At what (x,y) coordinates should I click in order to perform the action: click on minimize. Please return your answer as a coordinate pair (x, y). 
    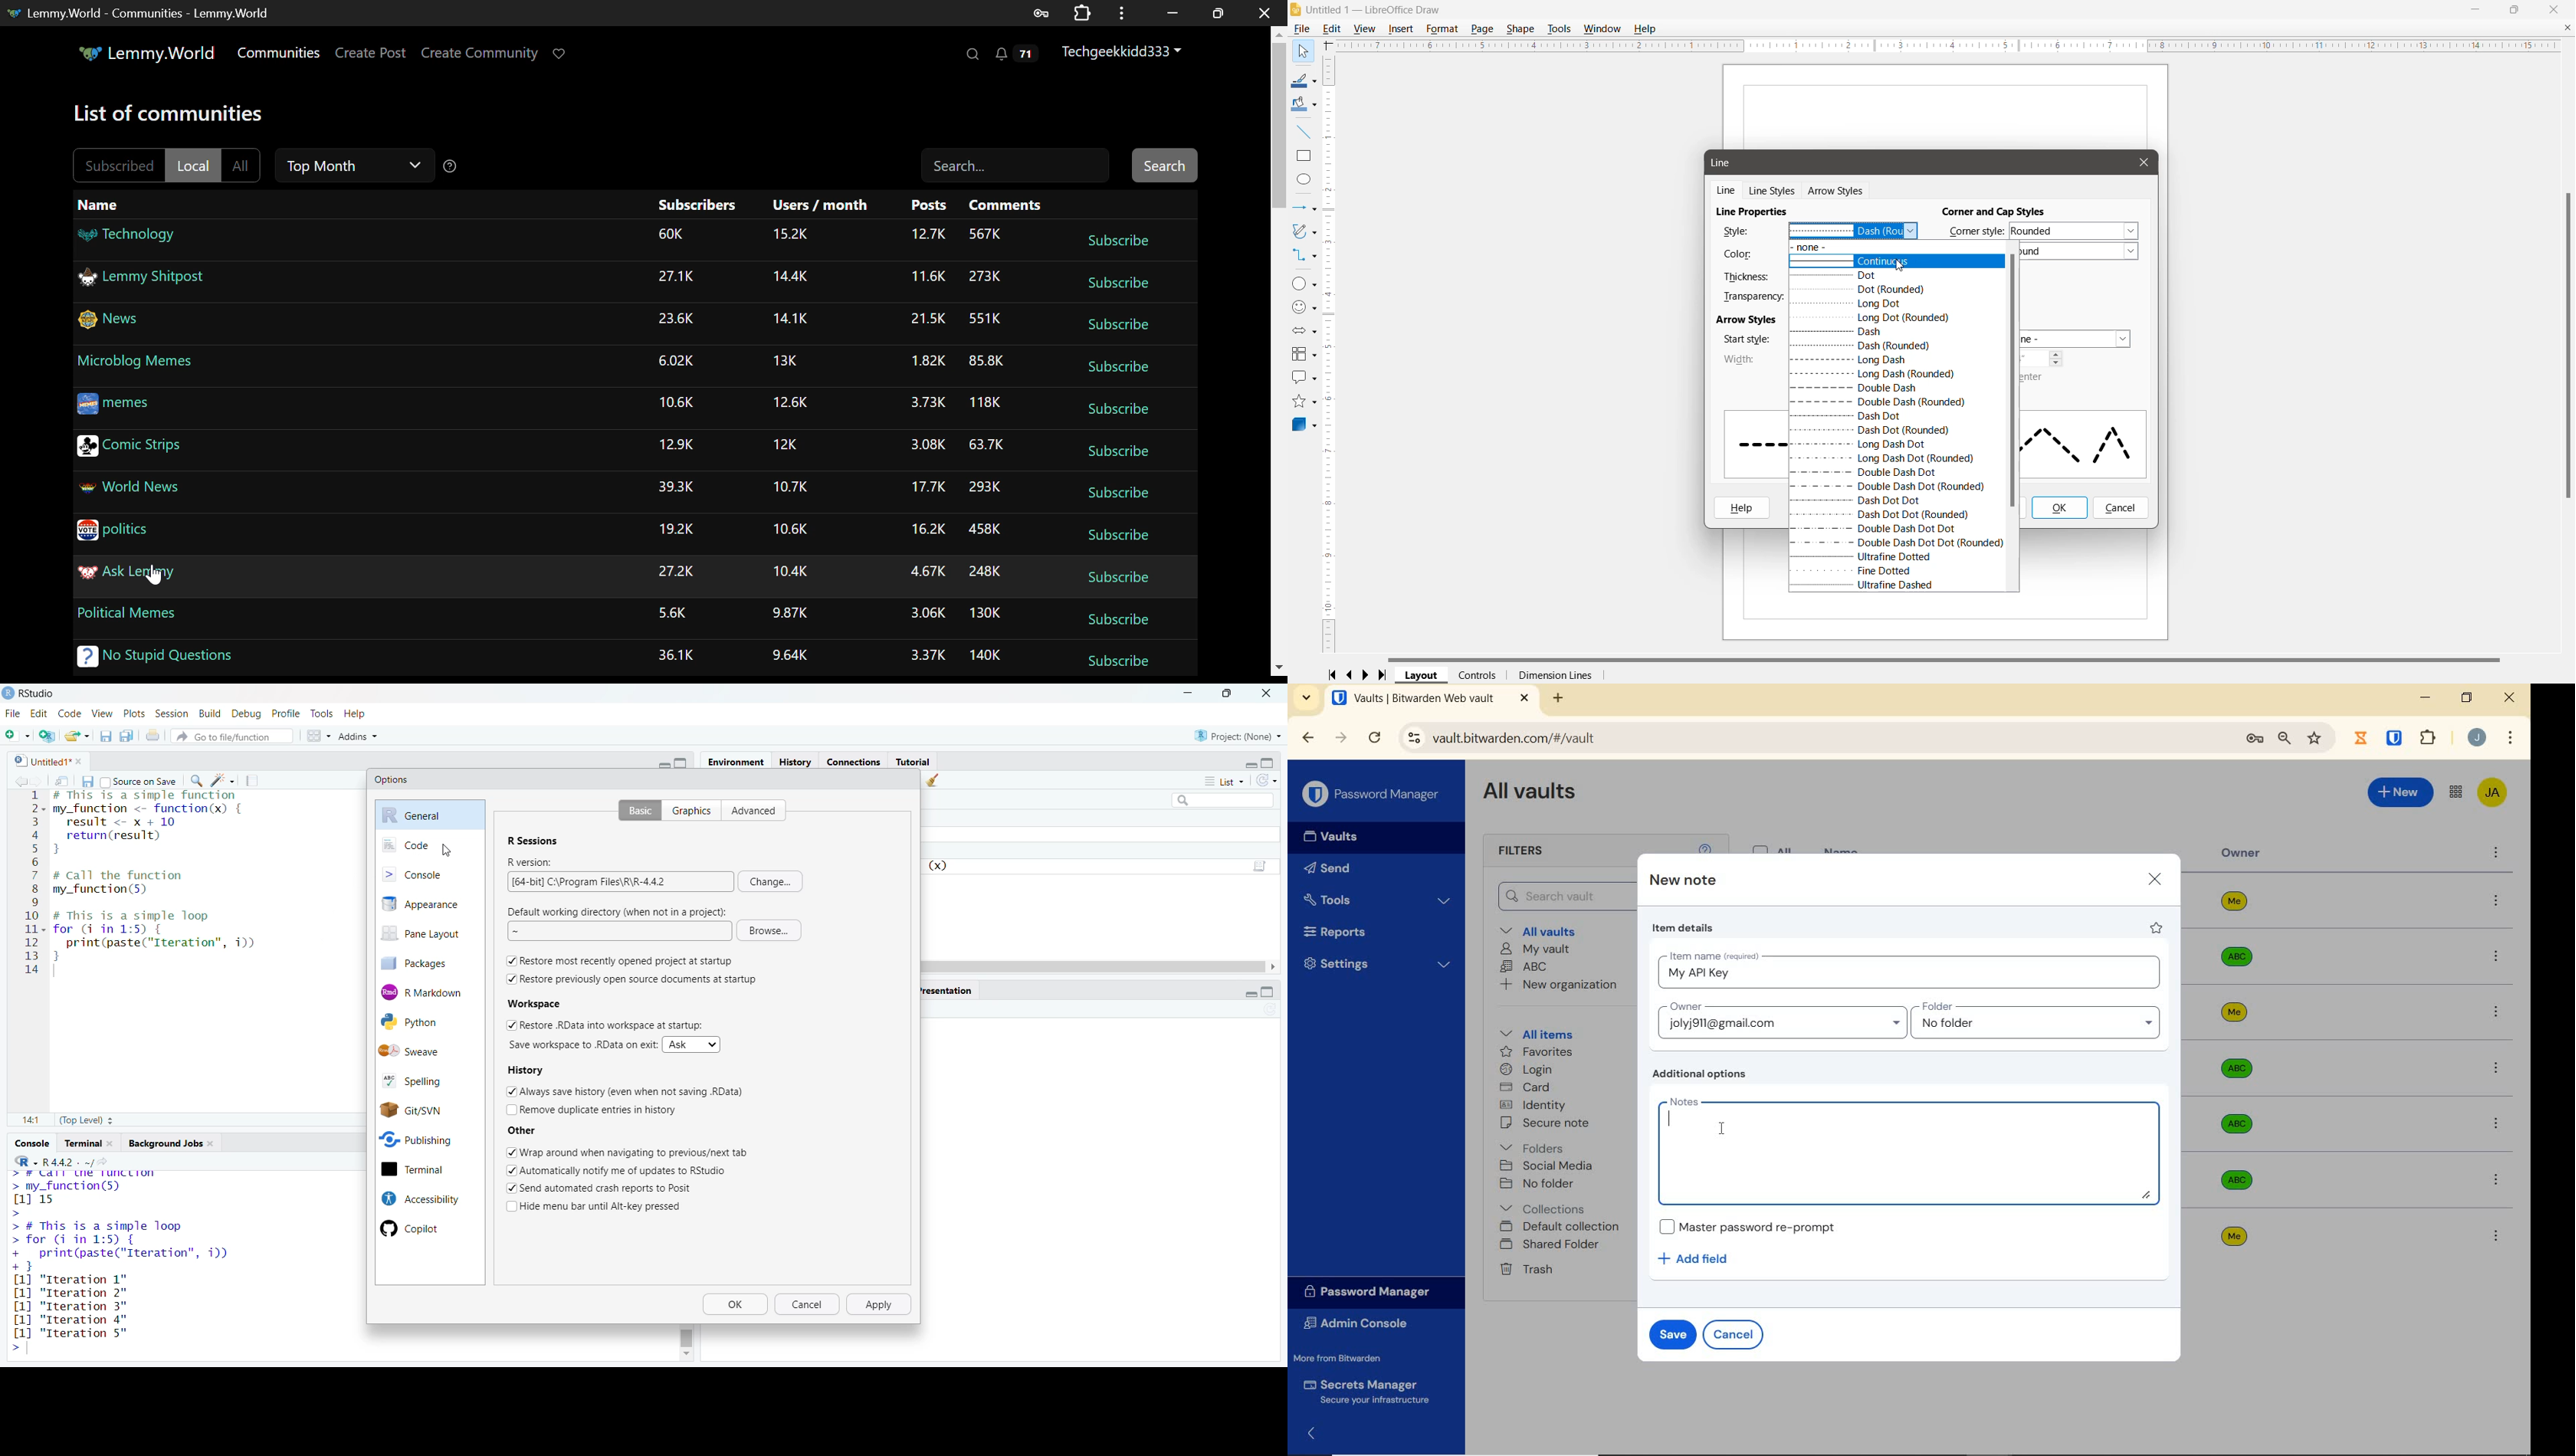
    Looking at the image, I should click on (1247, 762).